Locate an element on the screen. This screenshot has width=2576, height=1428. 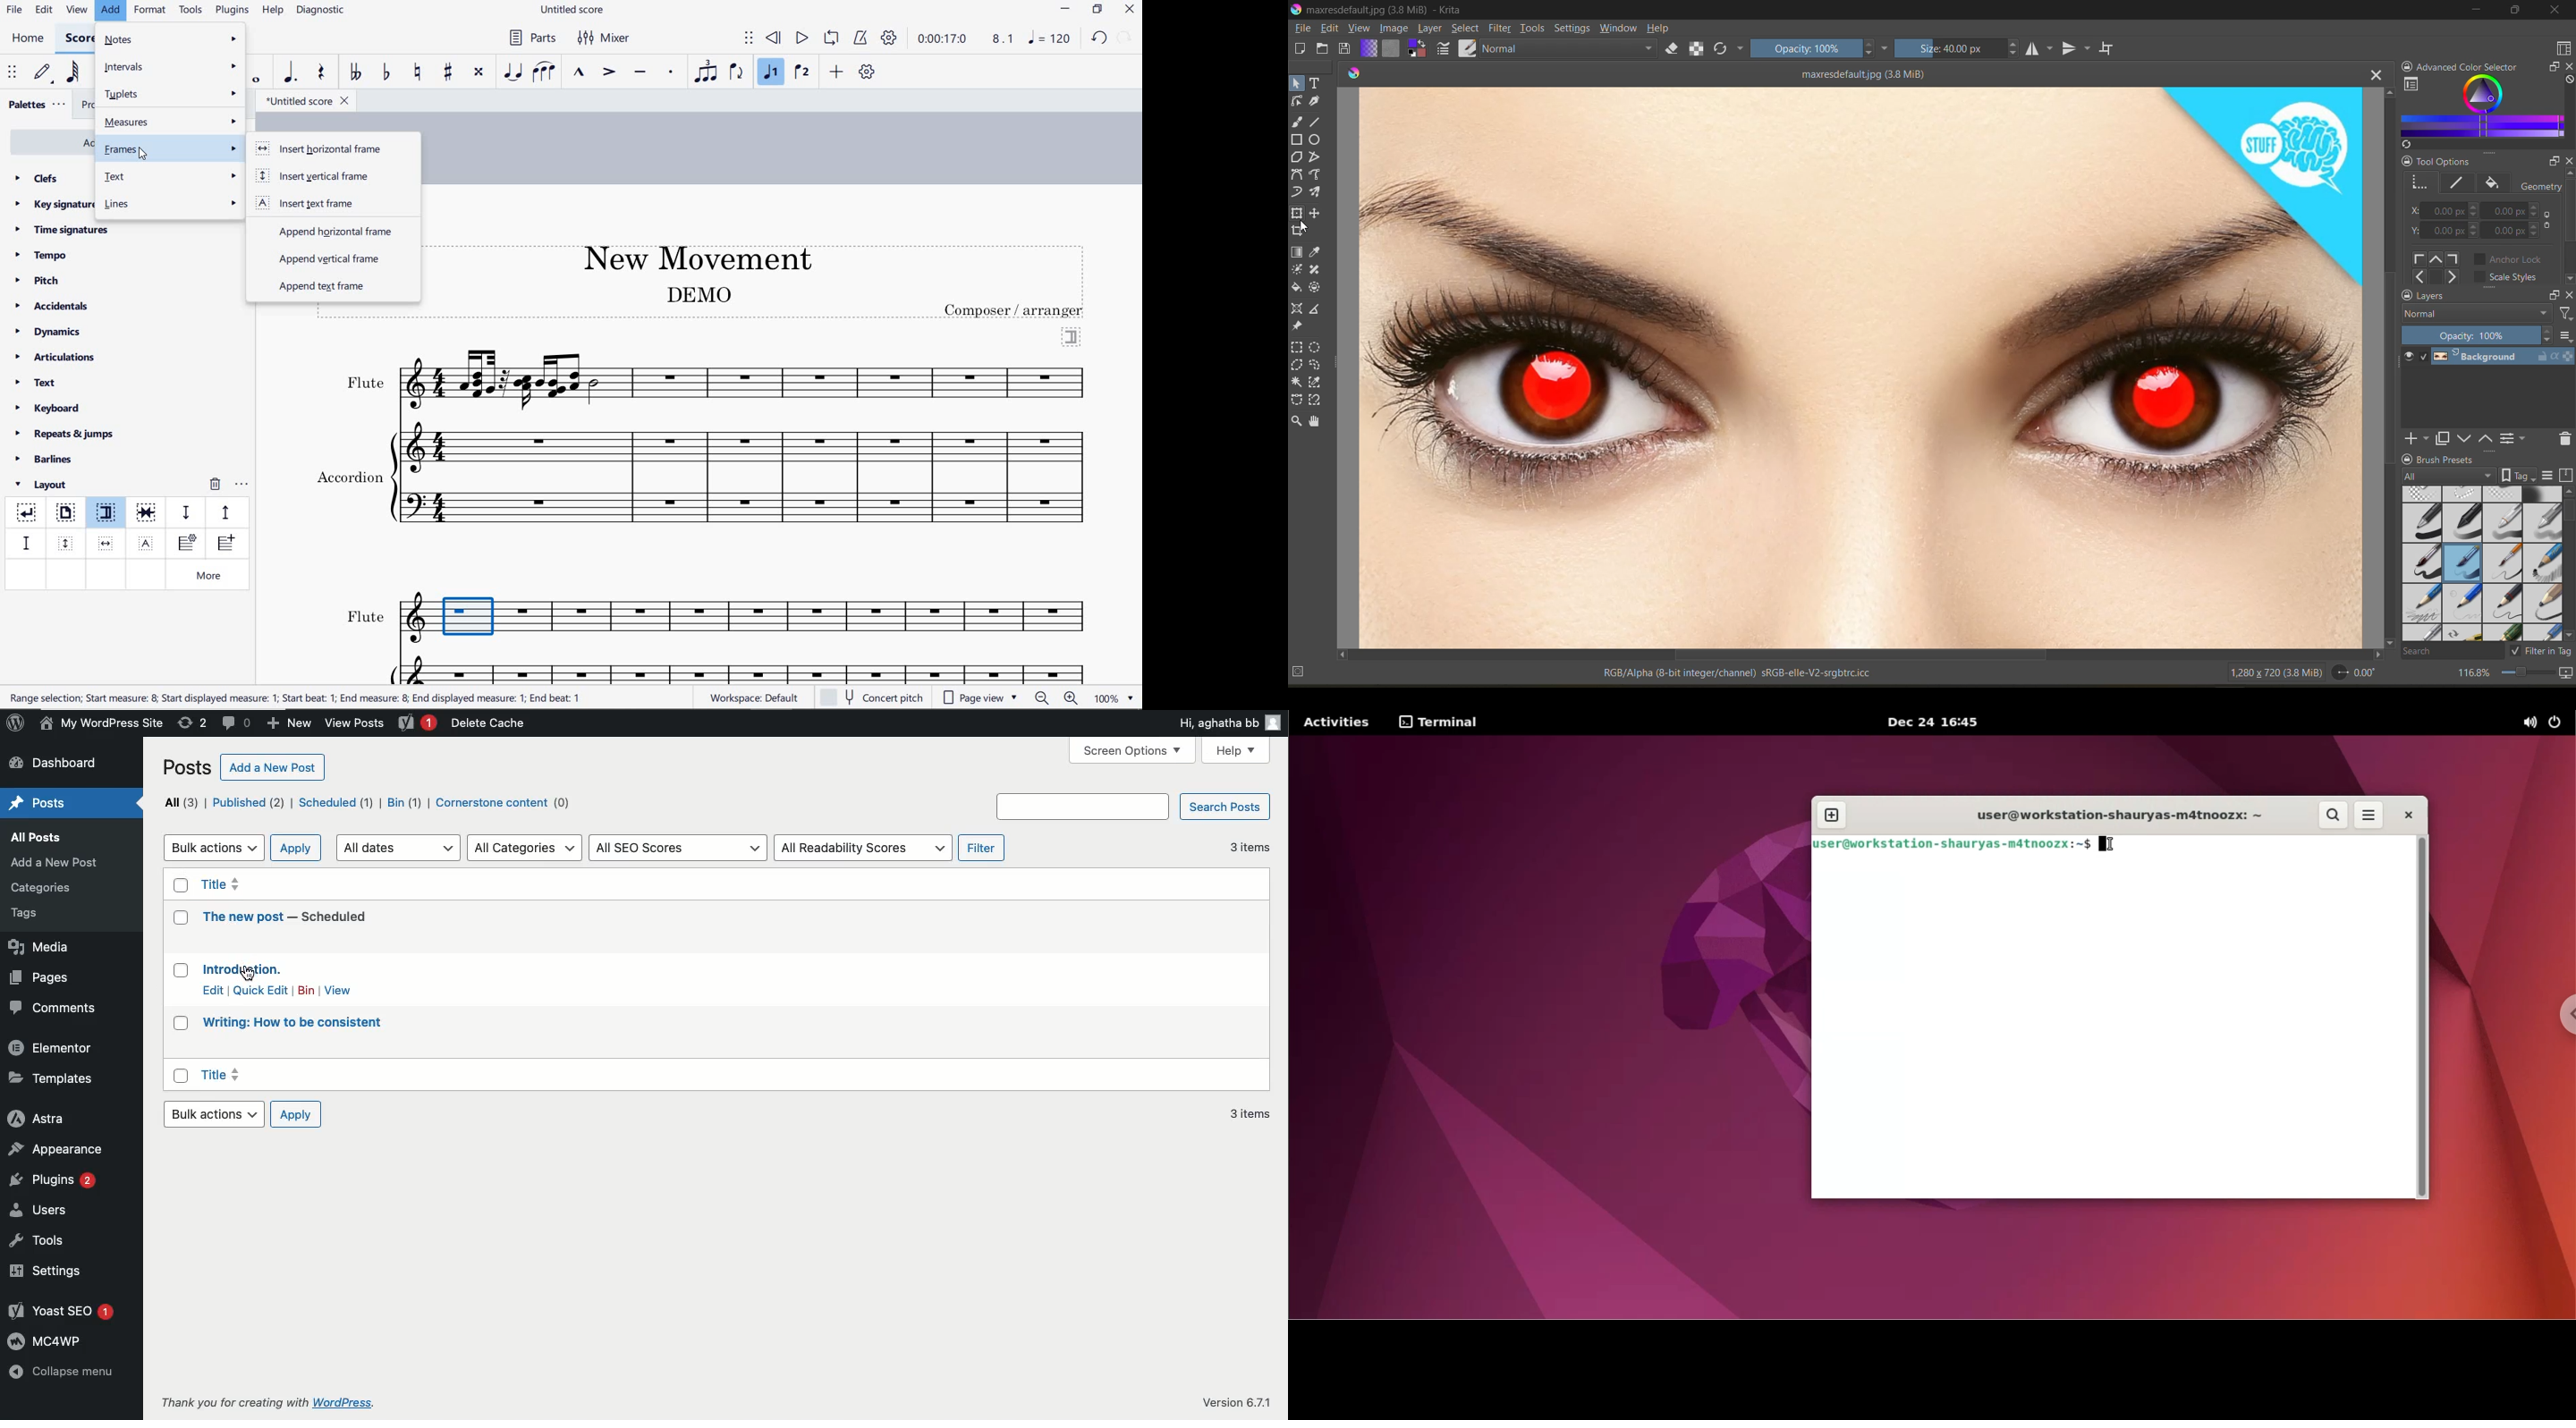
tool is located at coordinates (1296, 398).